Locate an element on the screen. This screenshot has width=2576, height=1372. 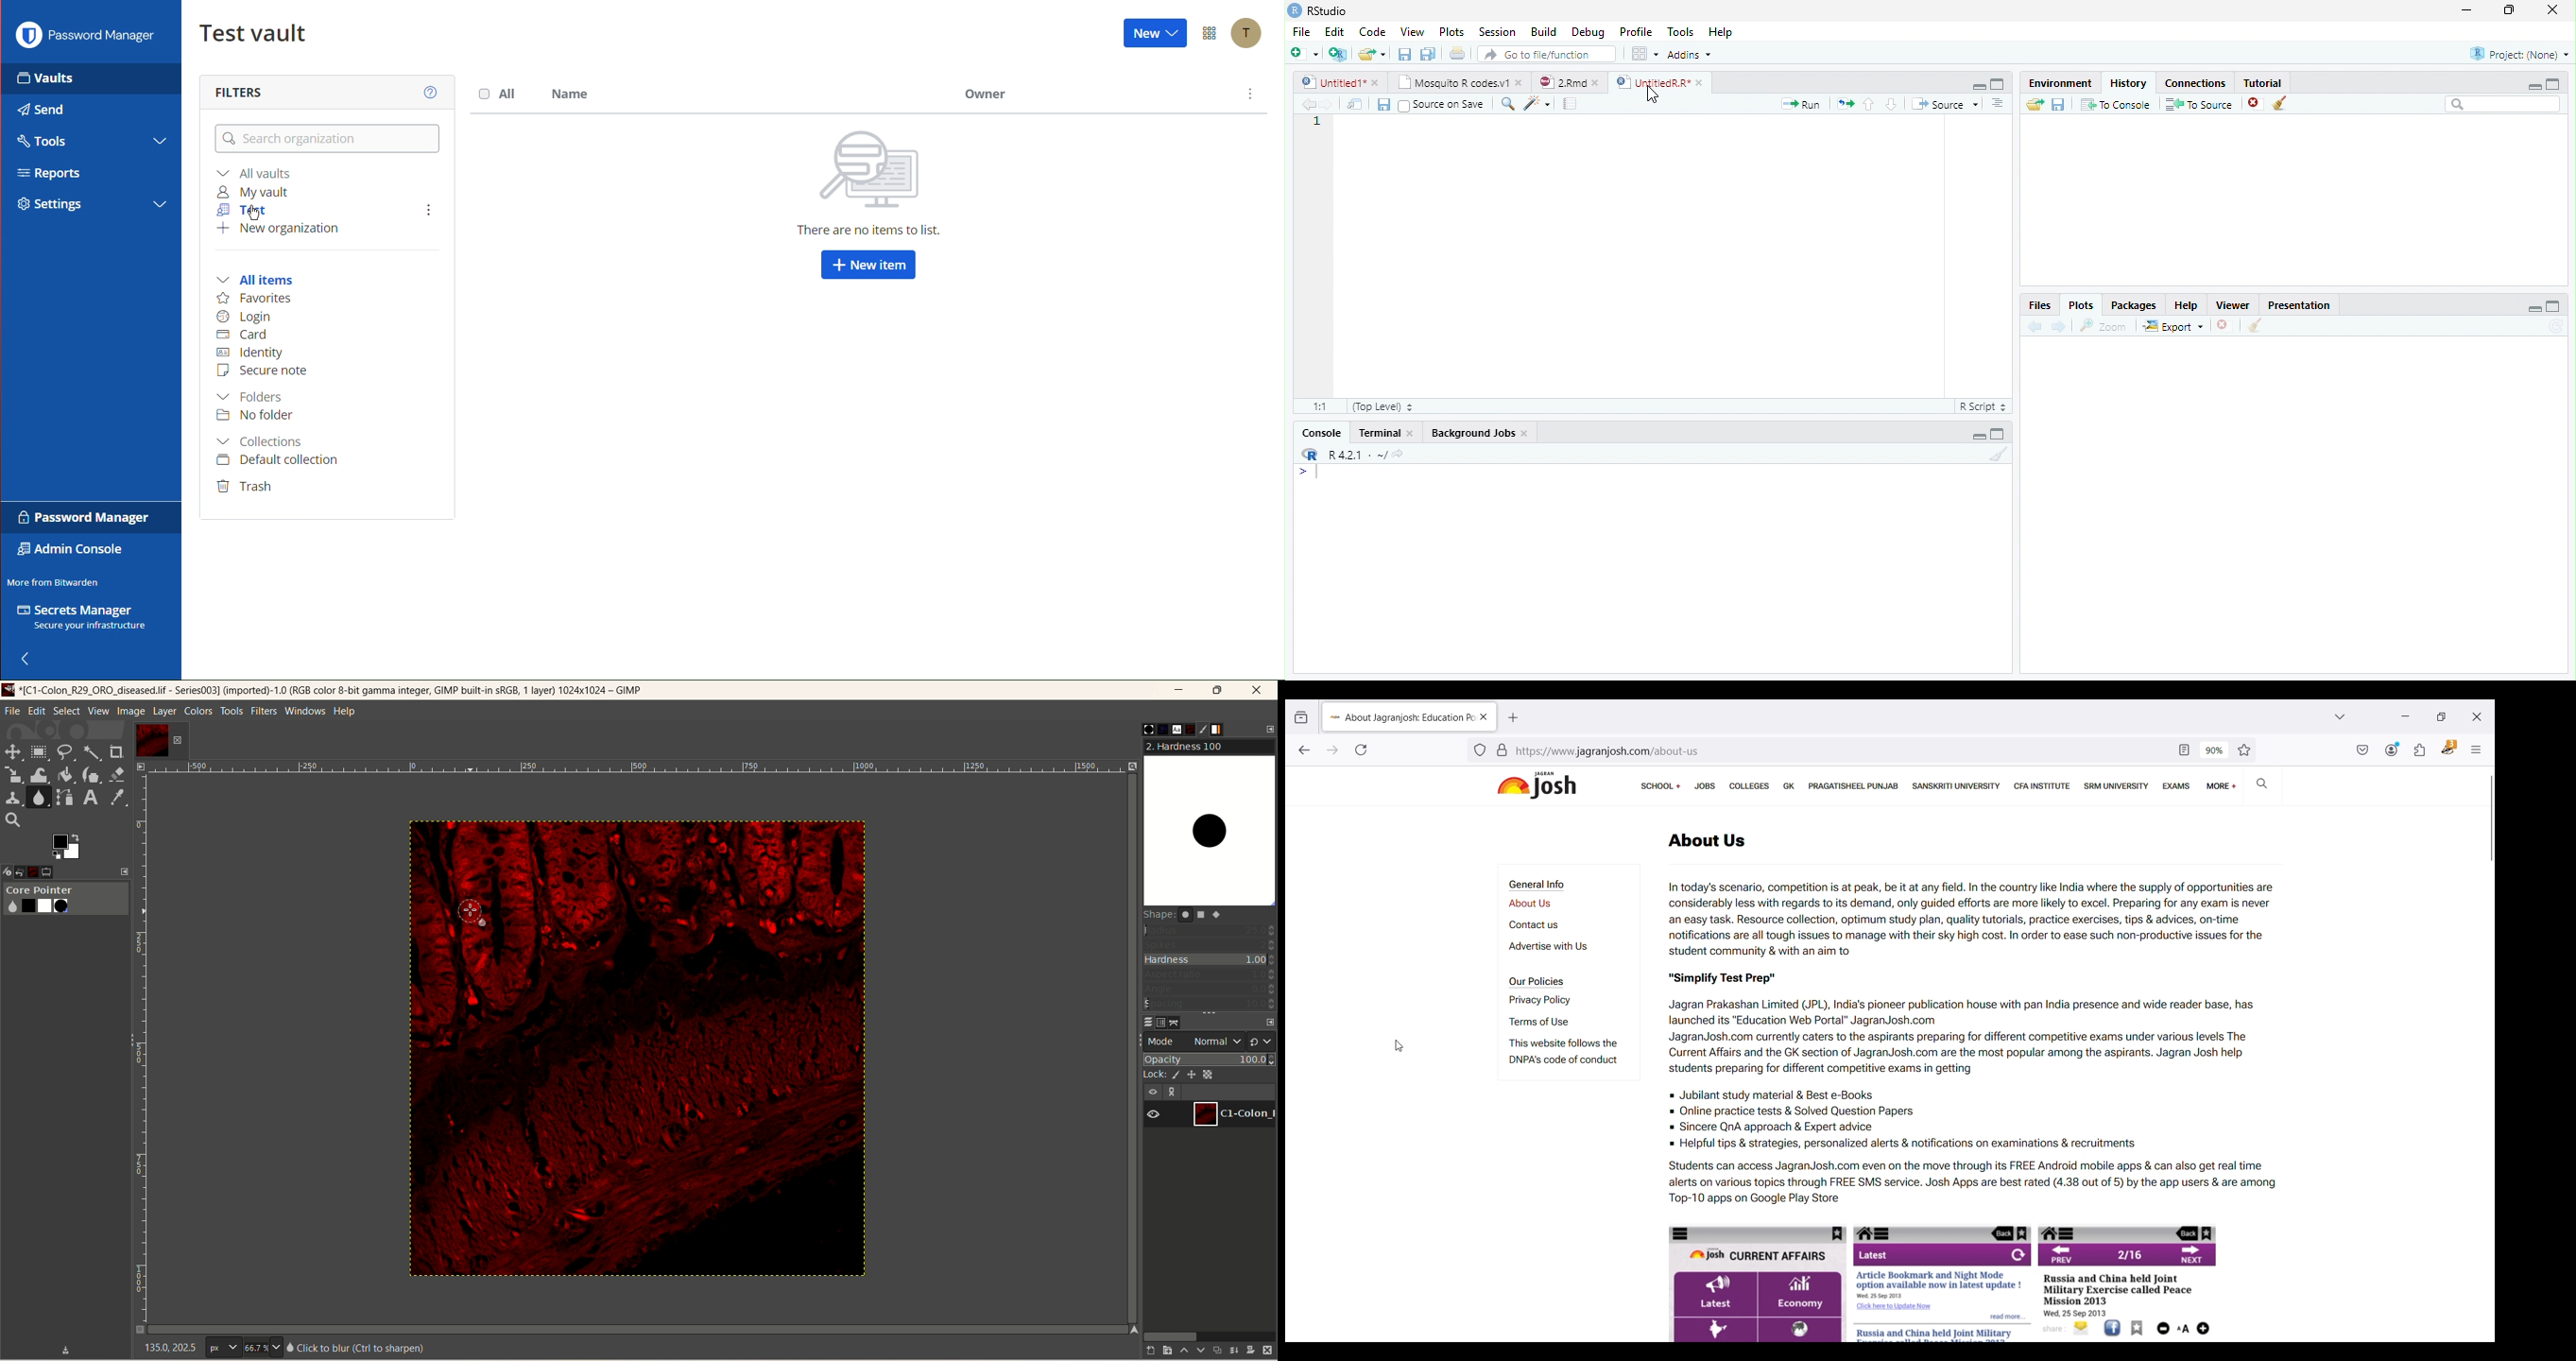
All vaults is located at coordinates (255, 174).